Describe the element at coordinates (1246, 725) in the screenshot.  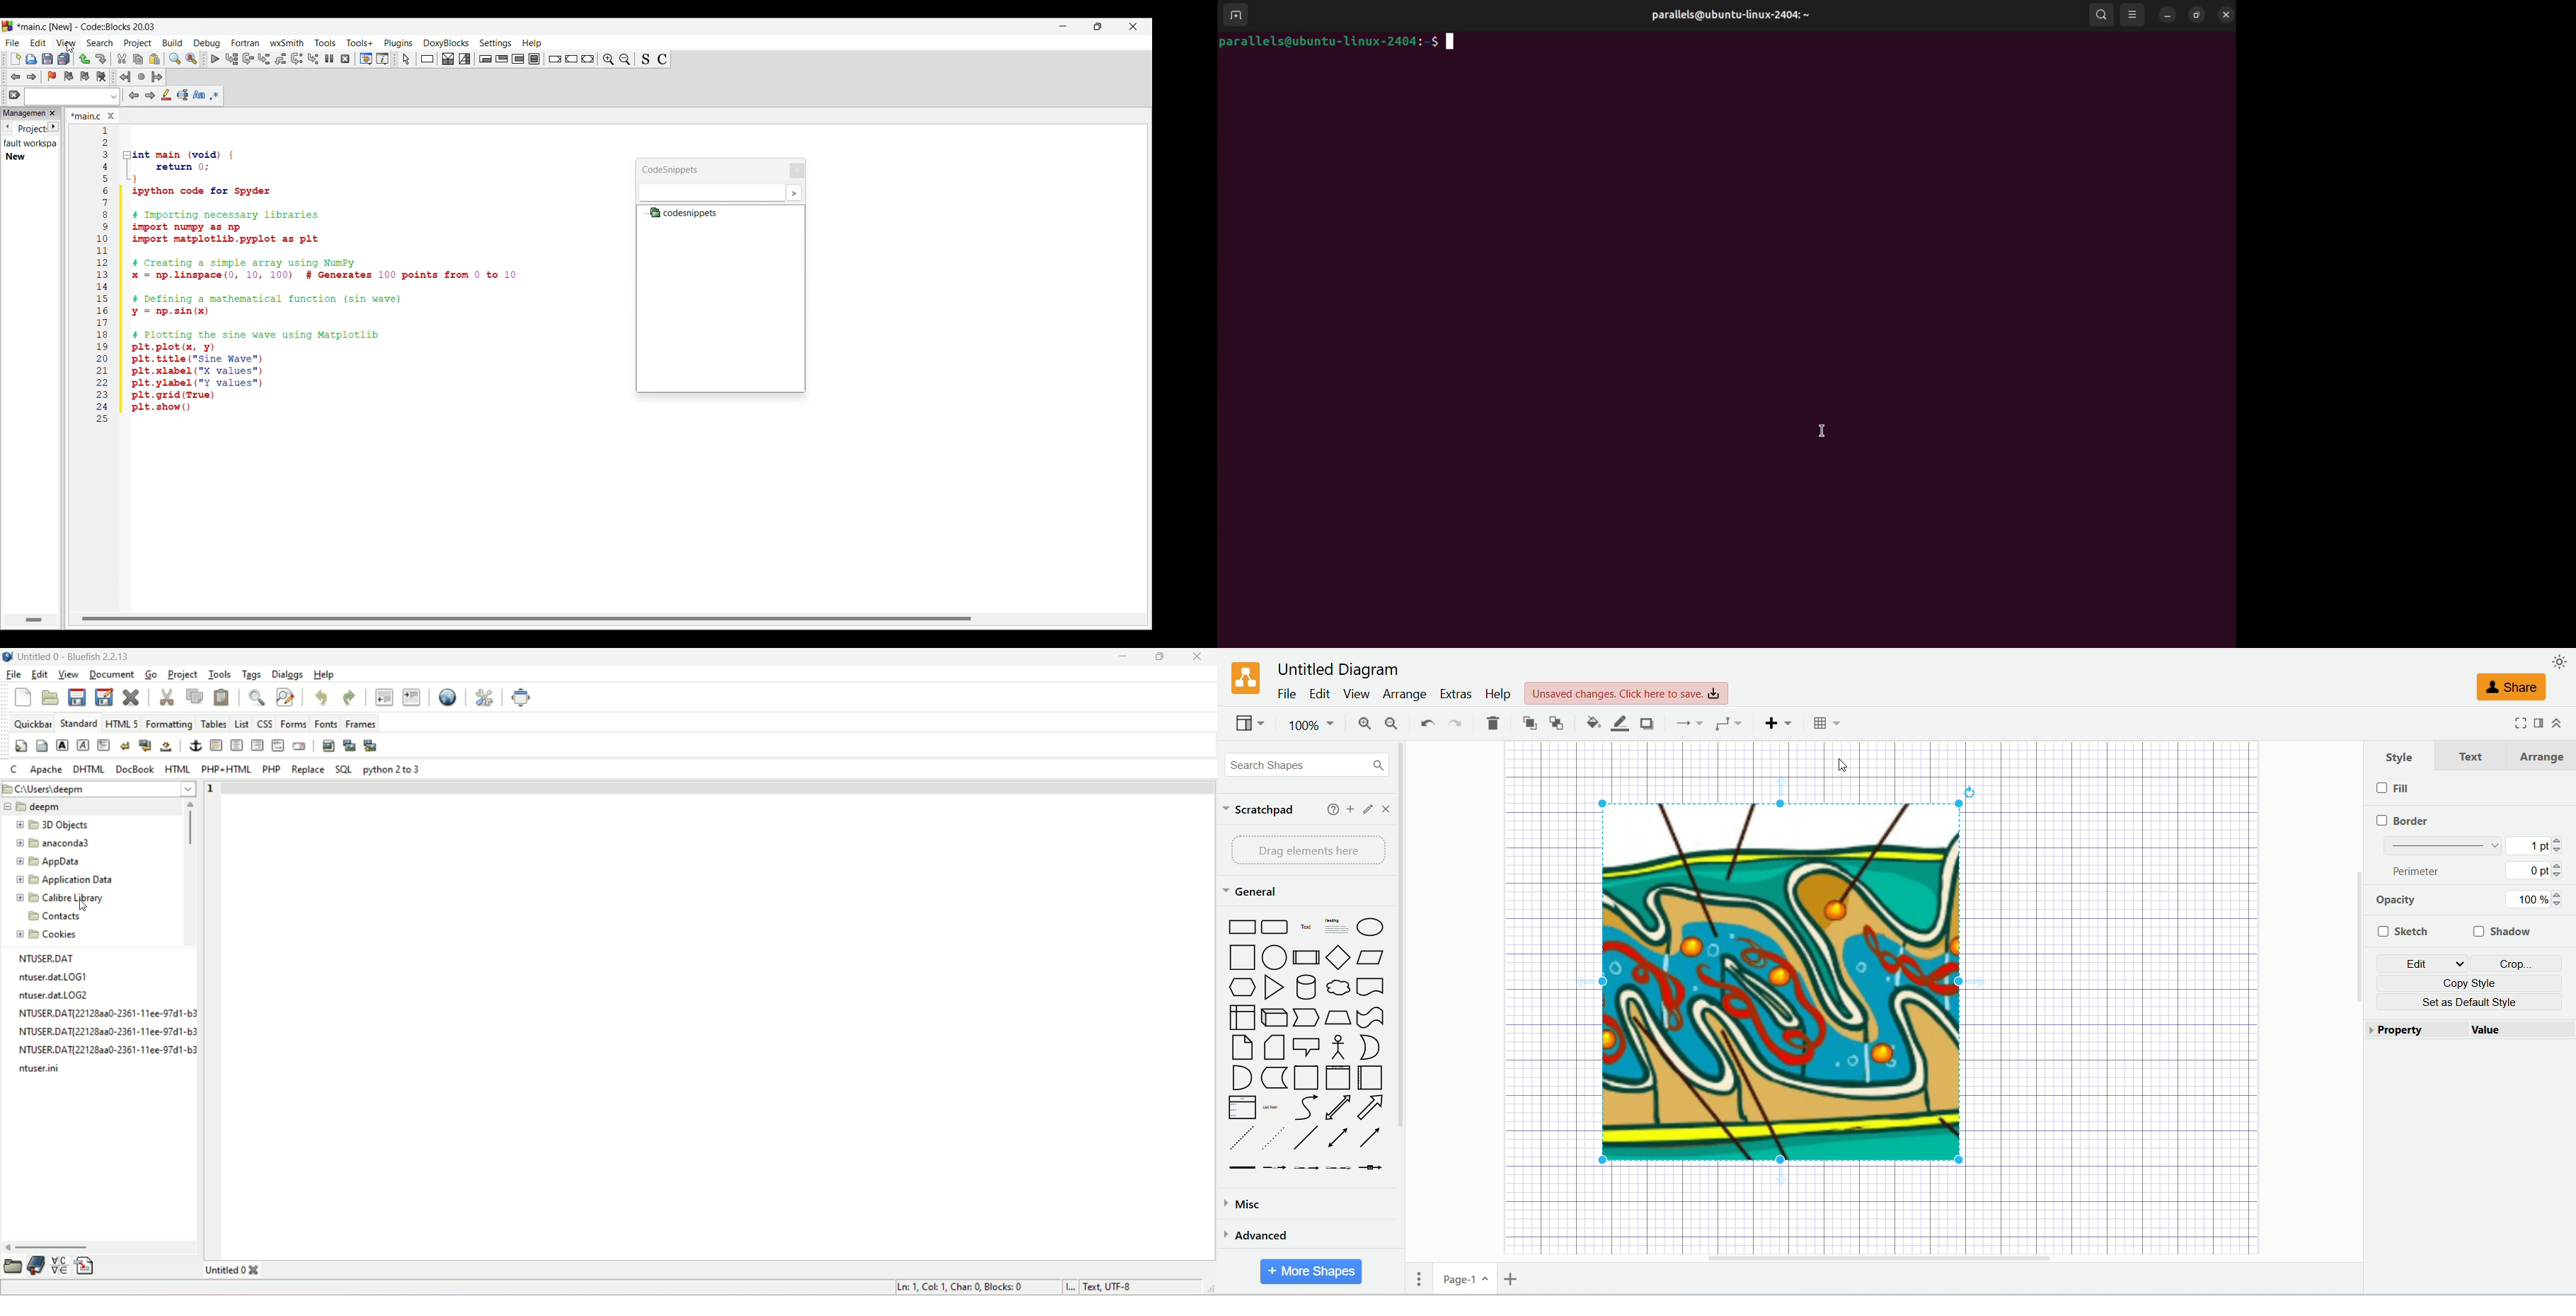
I see `view` at that location.